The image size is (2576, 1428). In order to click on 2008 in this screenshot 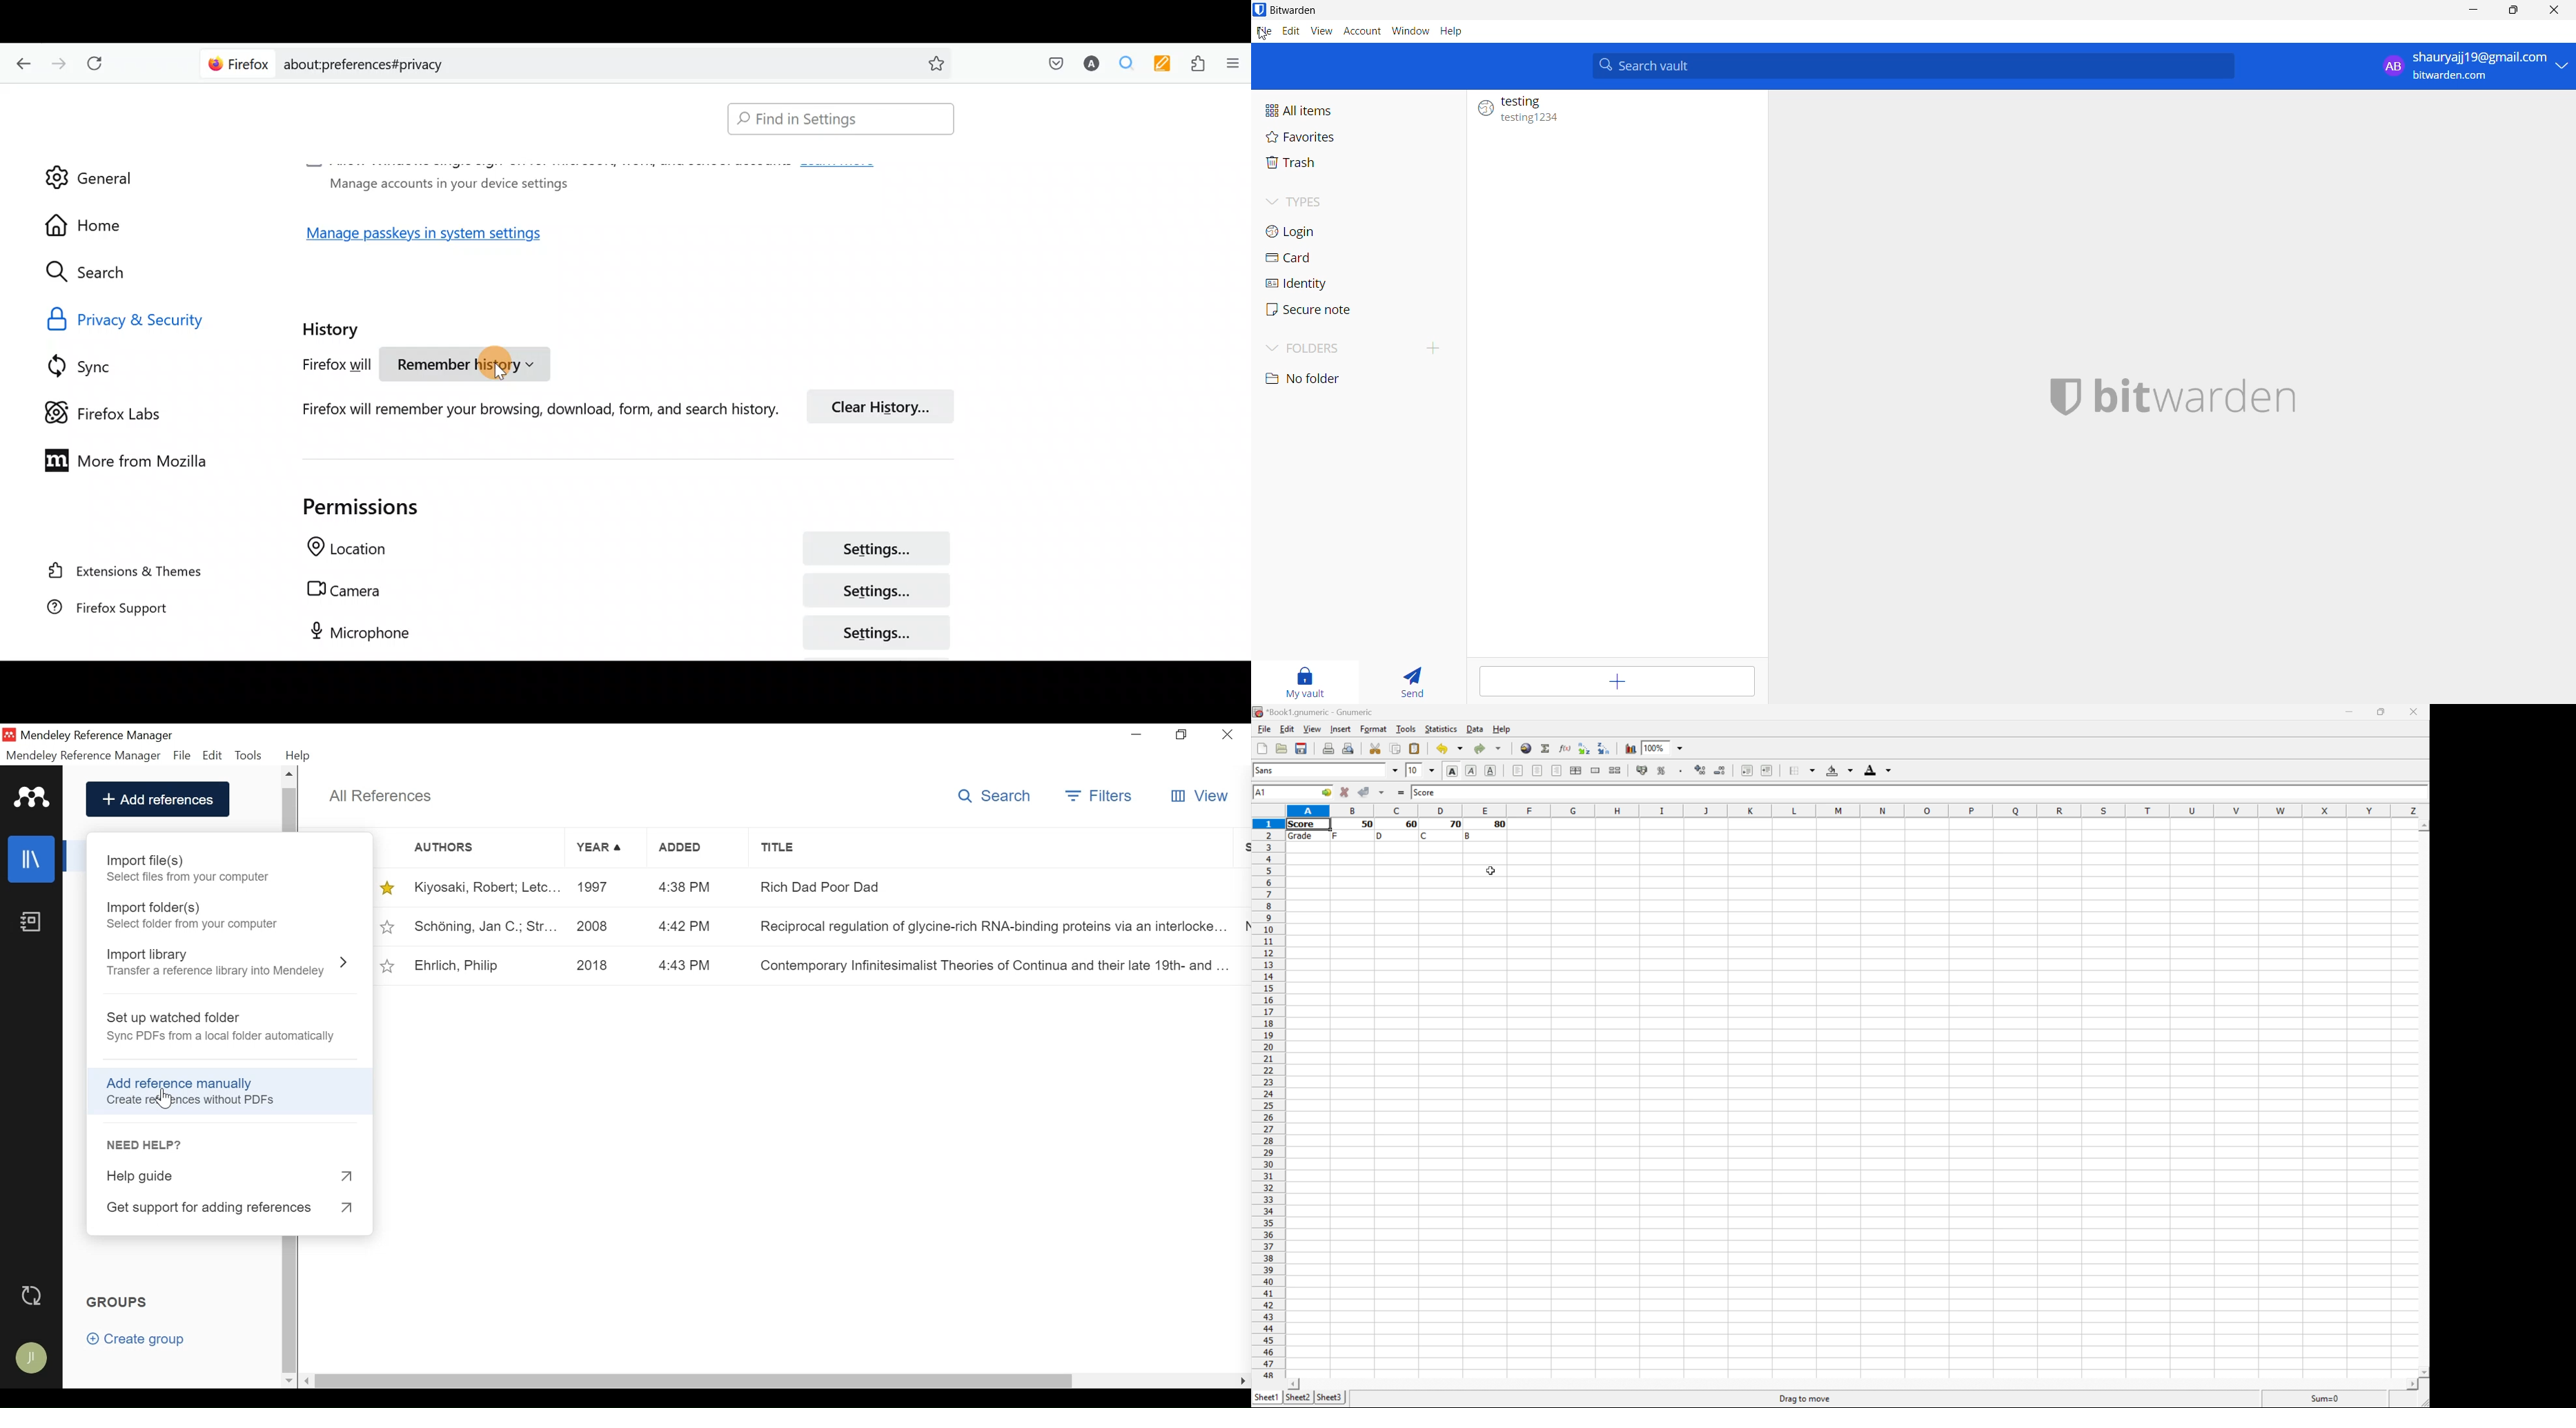, I will do `click(596, 926)`.